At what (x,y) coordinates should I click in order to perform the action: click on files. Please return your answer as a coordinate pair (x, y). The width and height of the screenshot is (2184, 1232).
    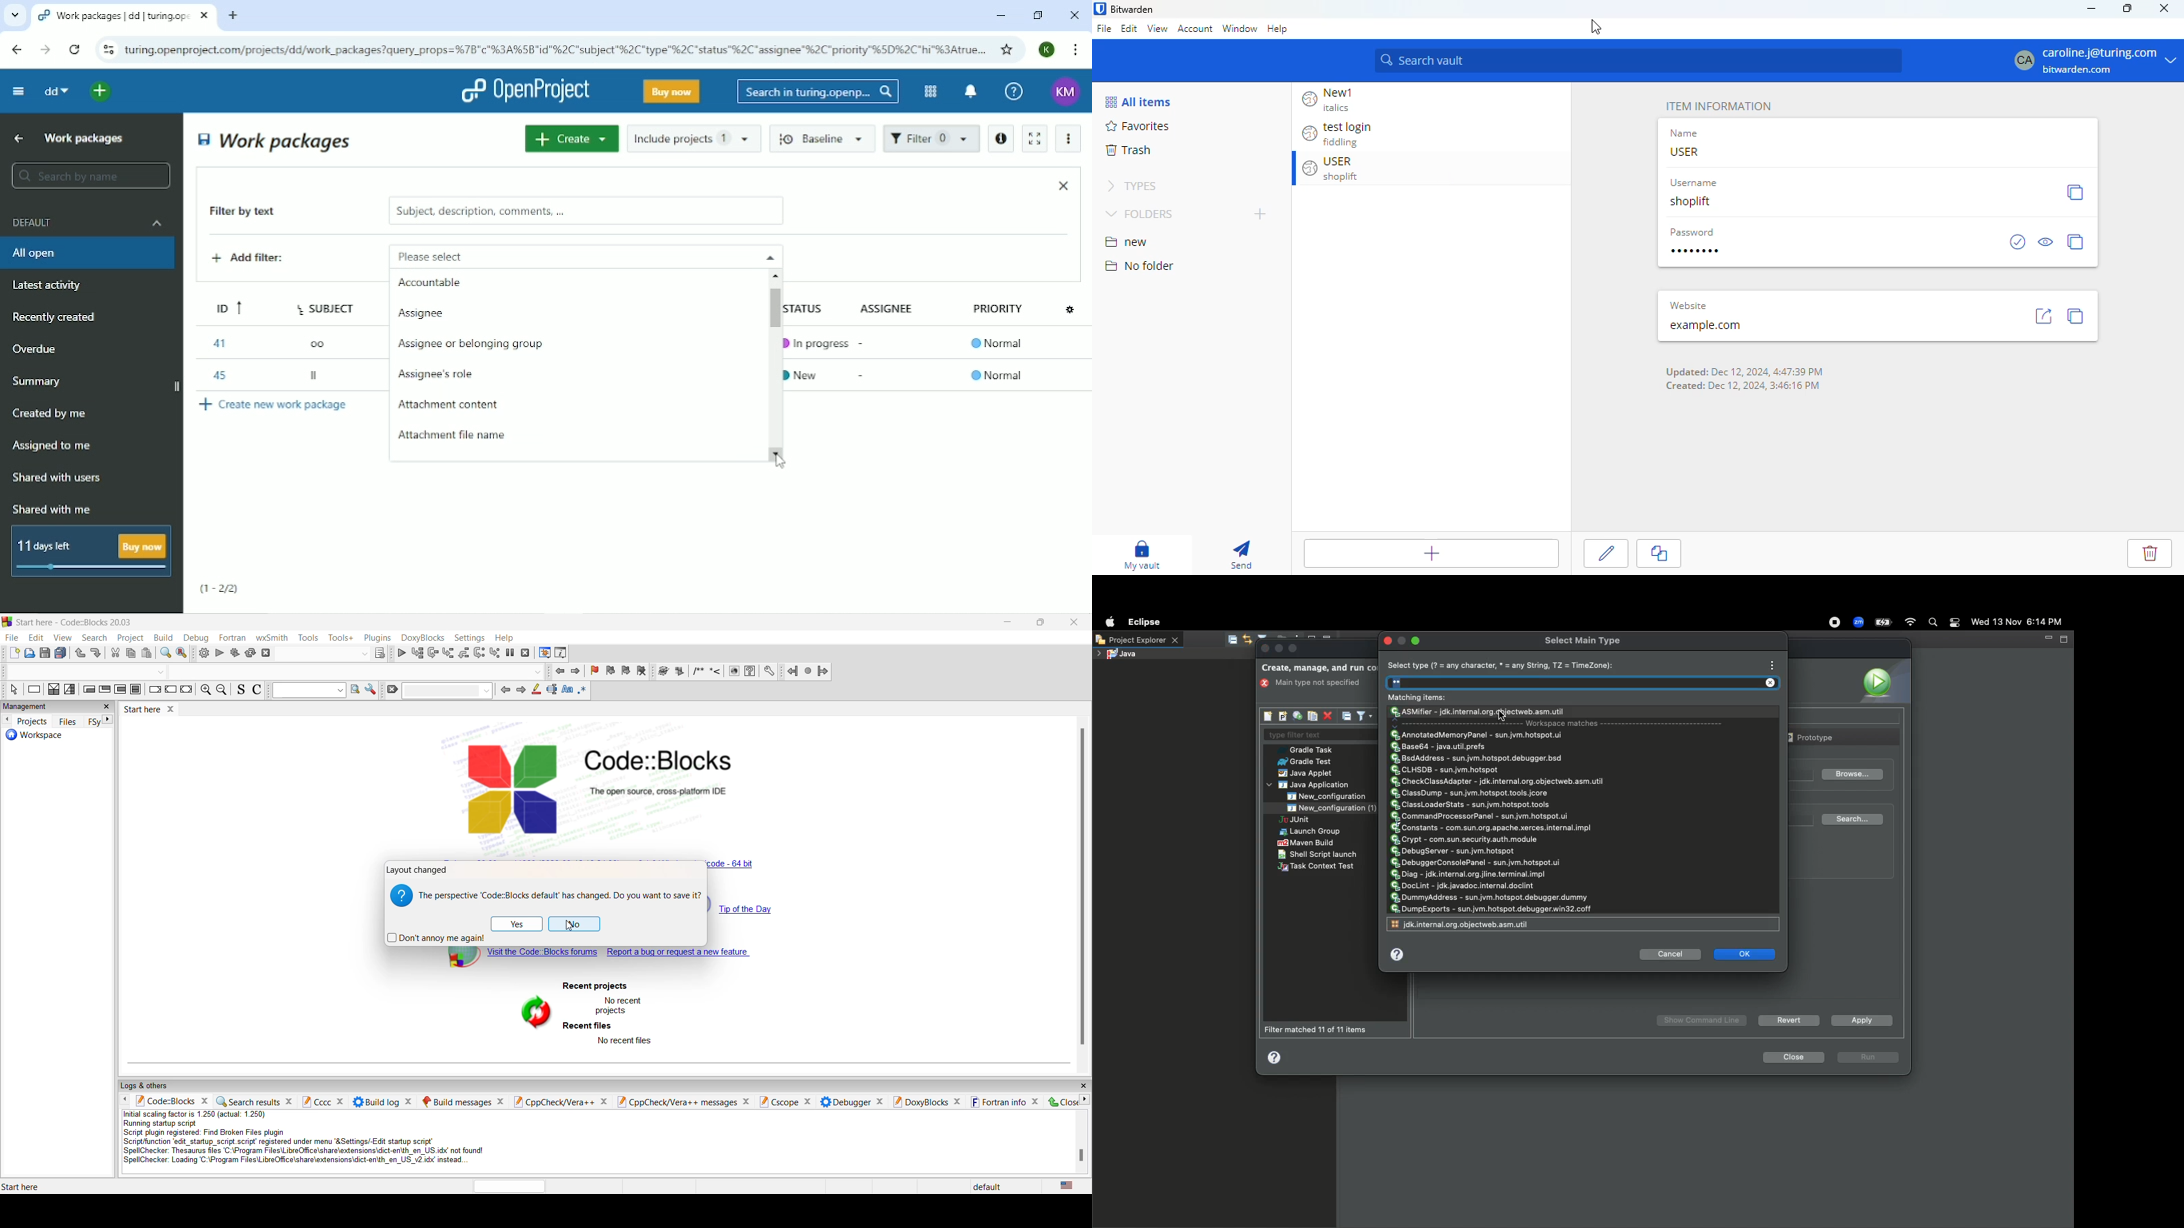
    Looking at the image, I should click on (68, 720).